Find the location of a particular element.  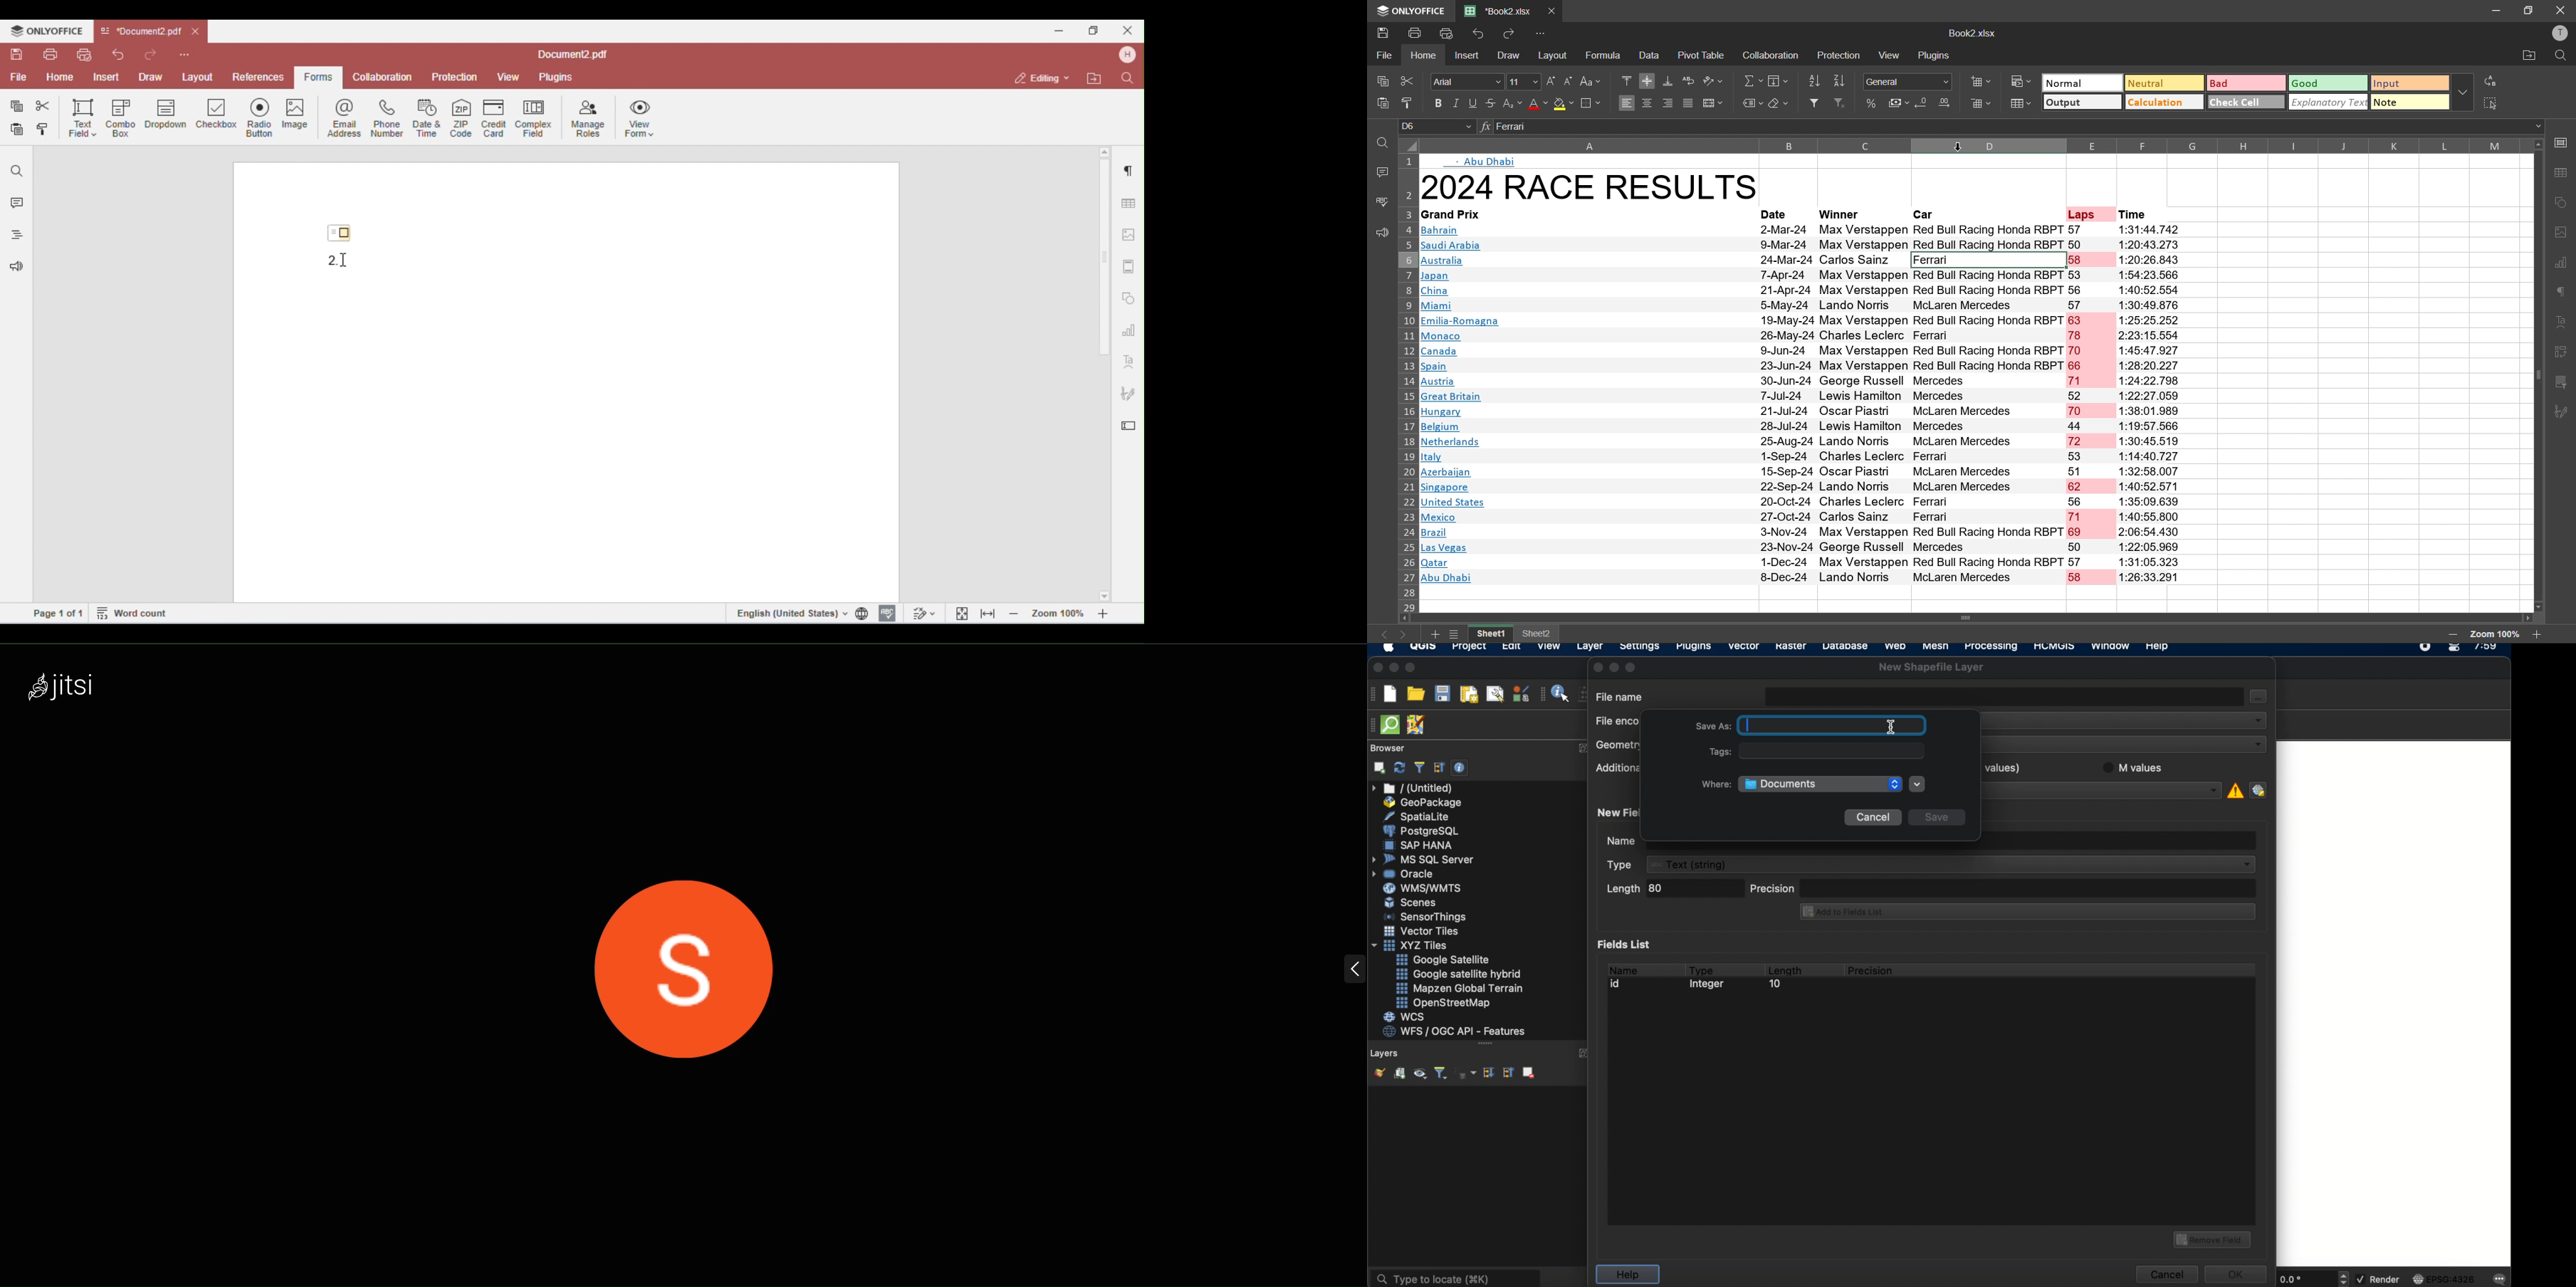

align middle is located at coordinates (1647, 82).